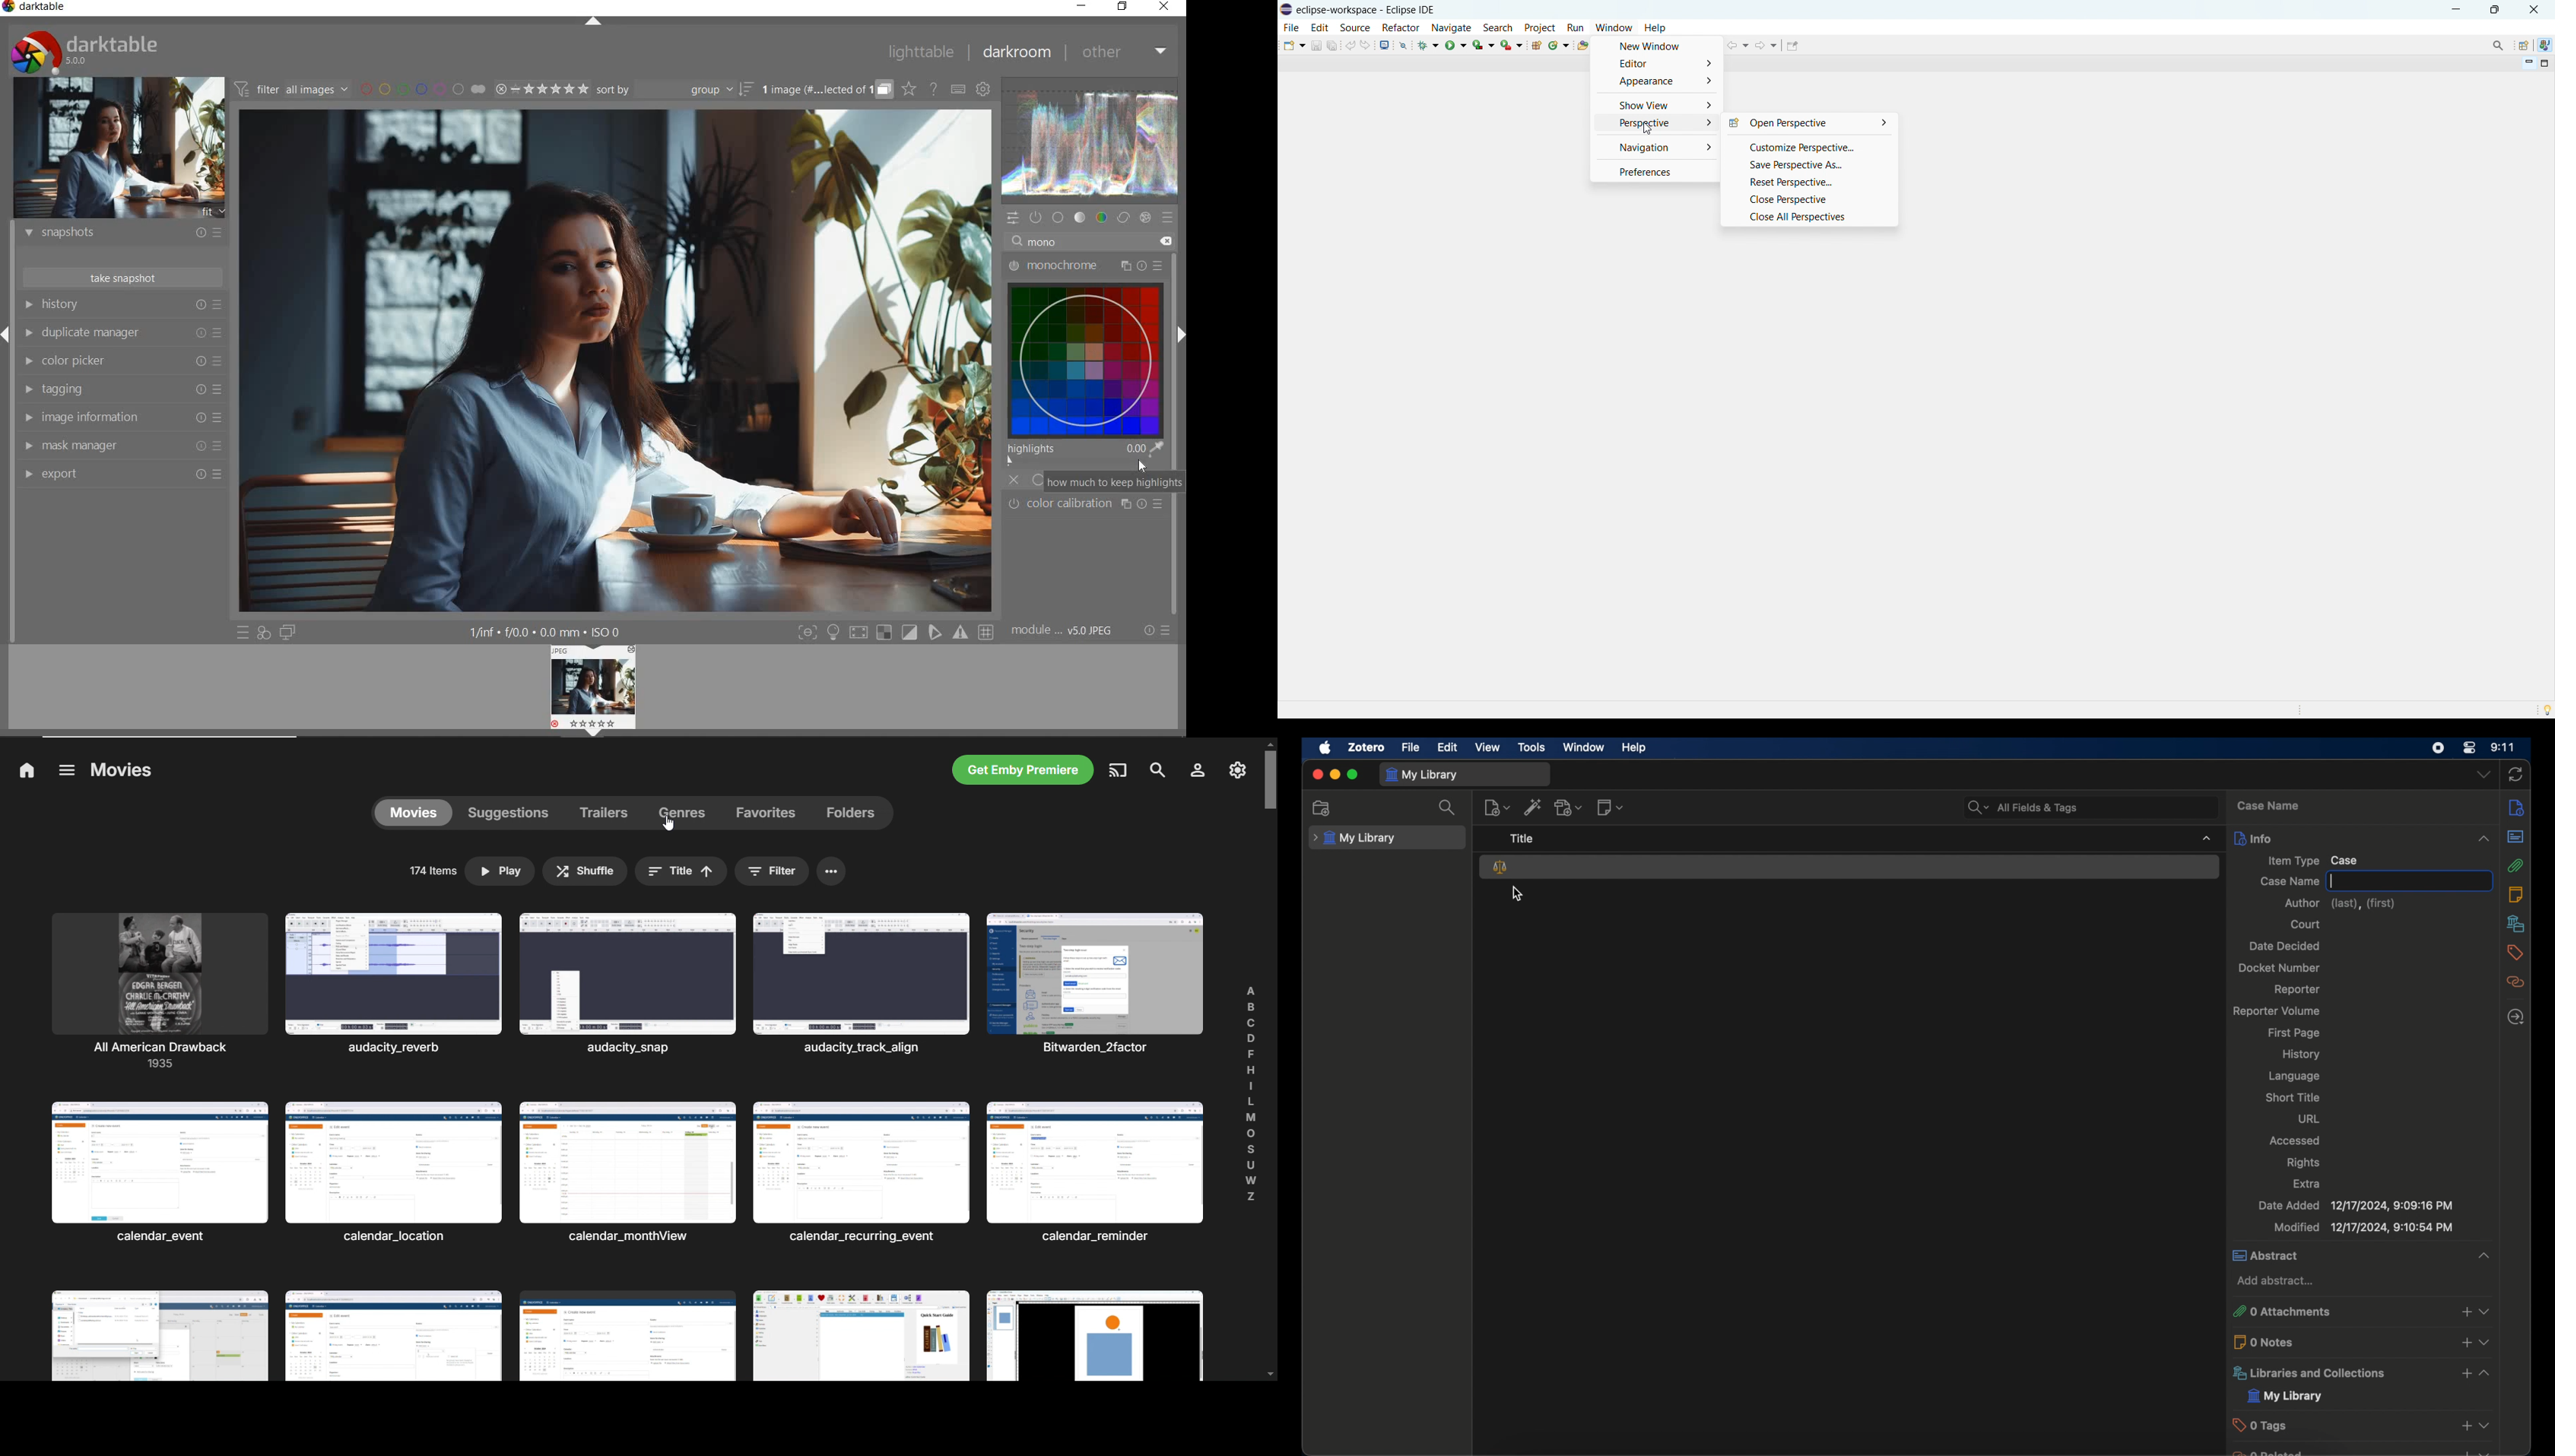  I want to click on run, so click(1576, 27).